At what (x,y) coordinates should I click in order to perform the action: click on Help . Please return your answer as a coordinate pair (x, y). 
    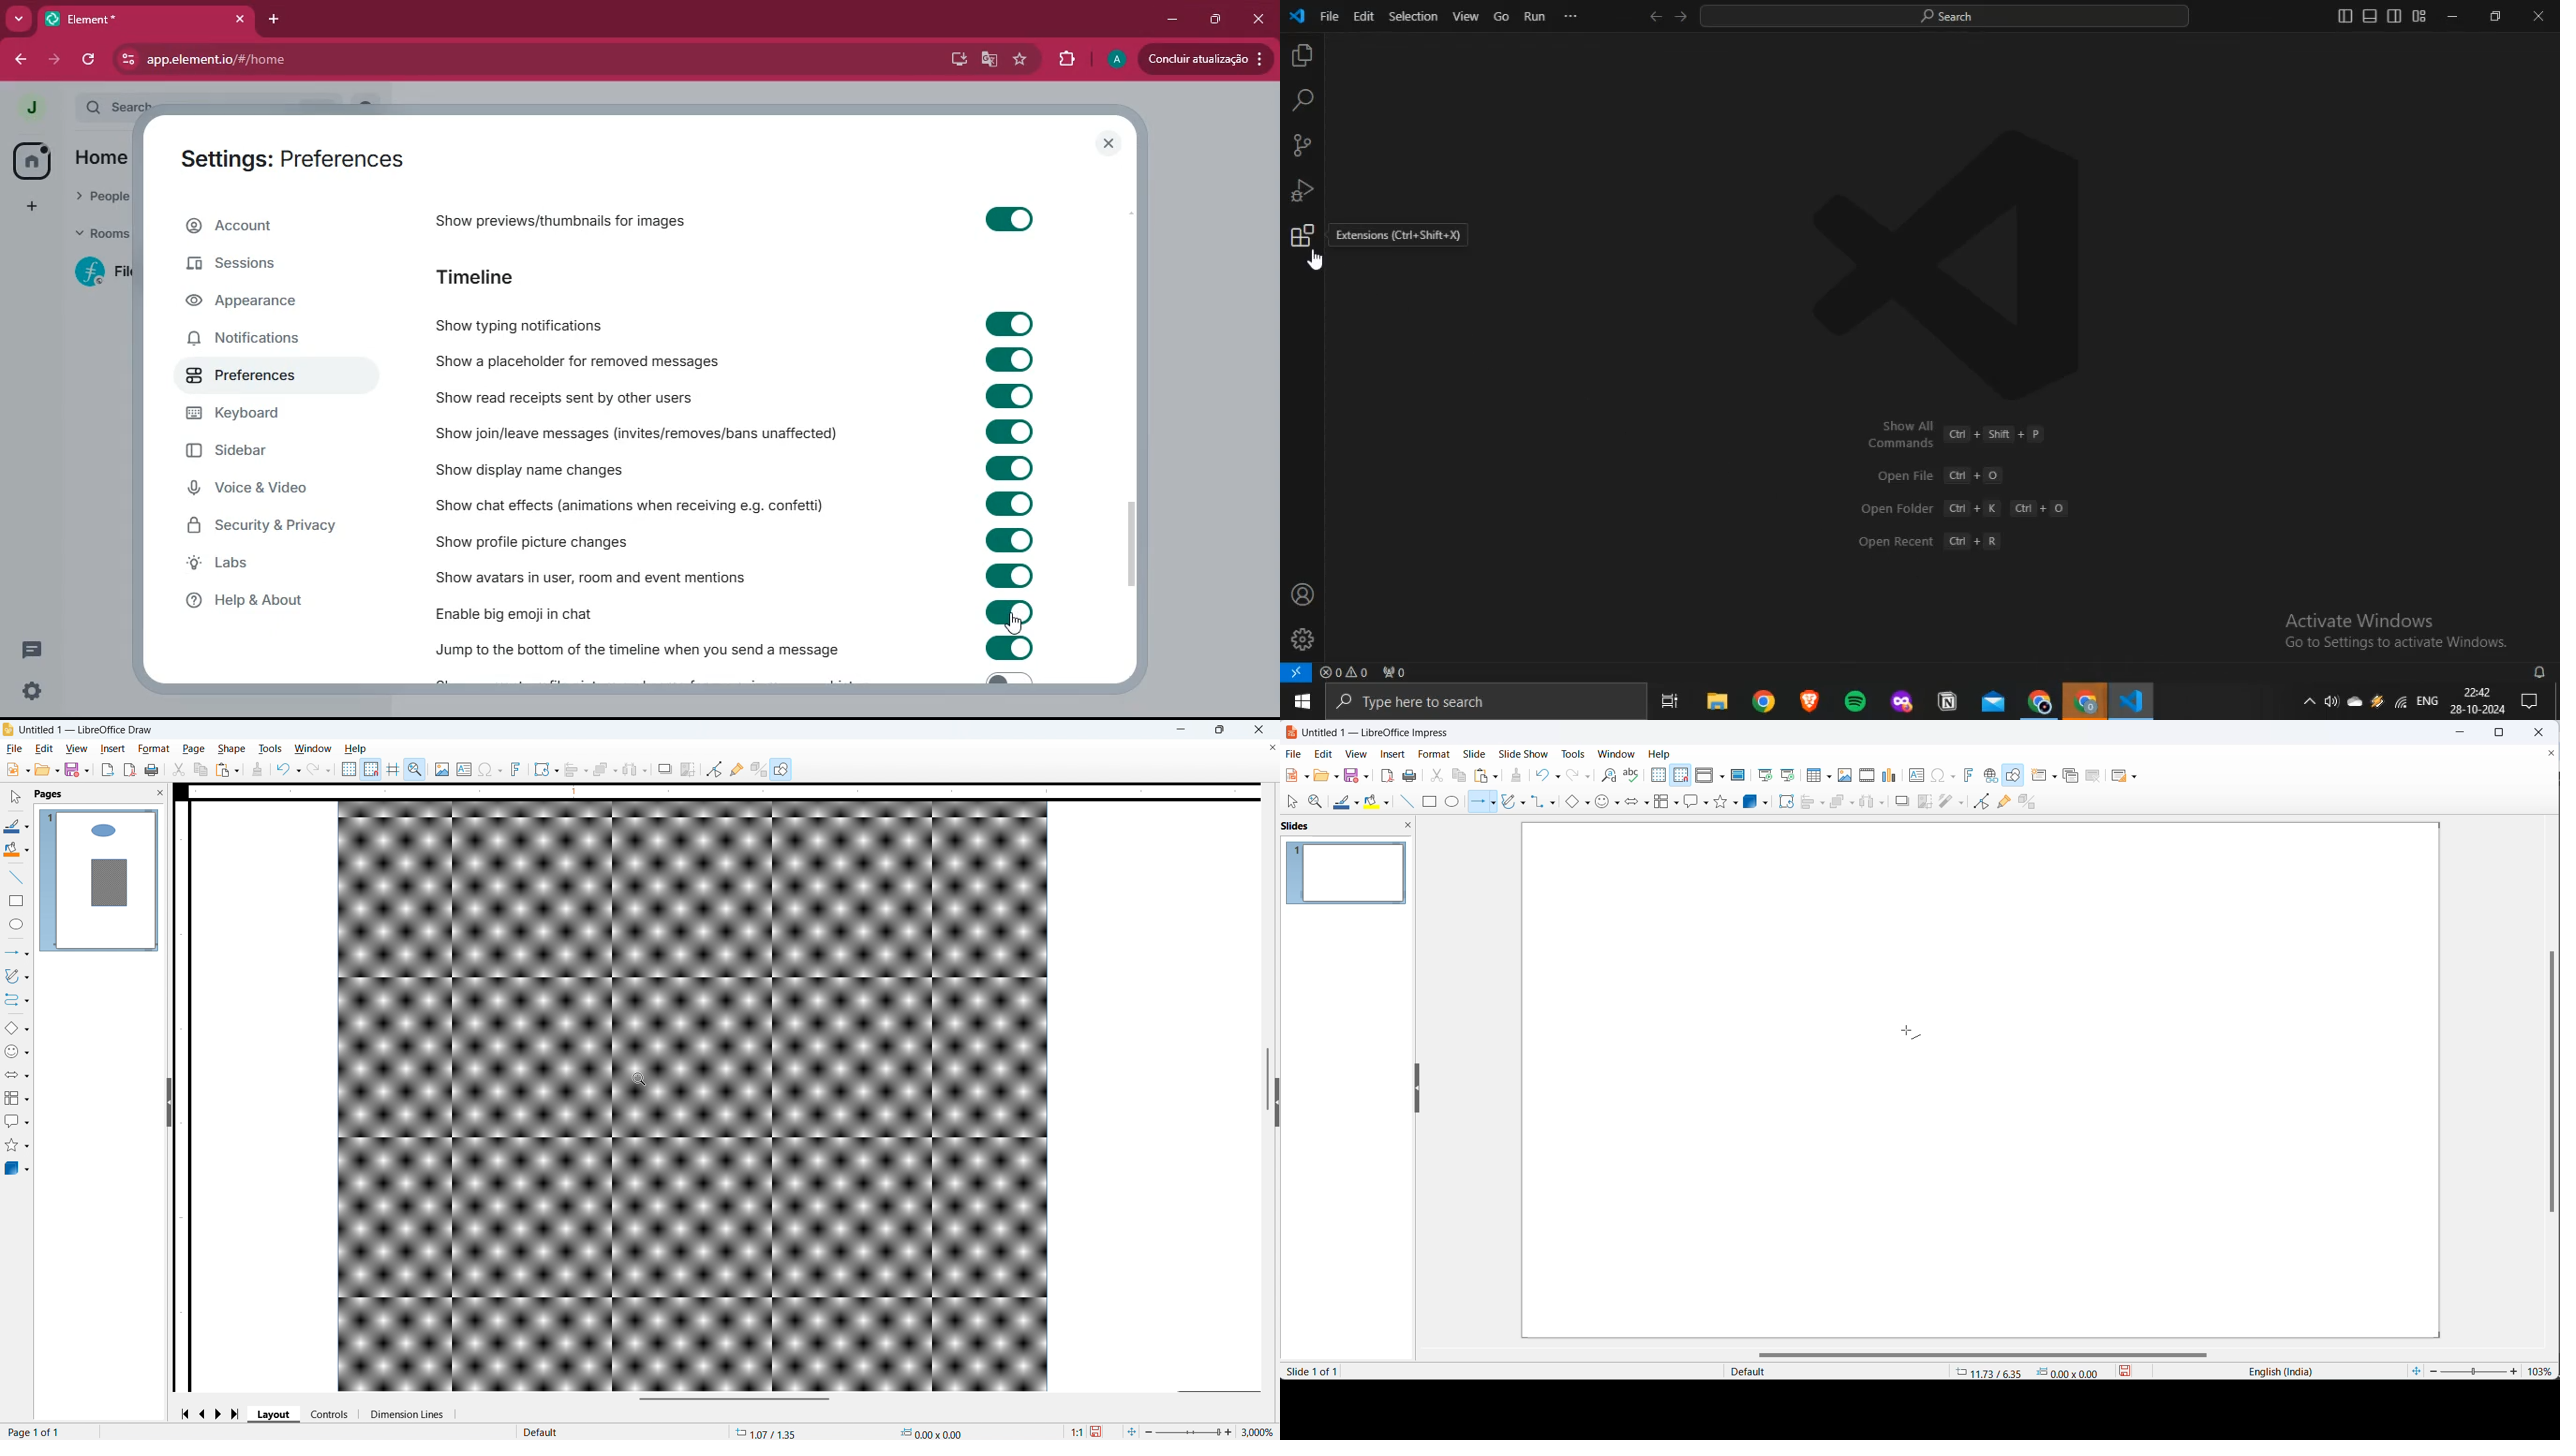
    Looking at the image, I should click on (356, 749).